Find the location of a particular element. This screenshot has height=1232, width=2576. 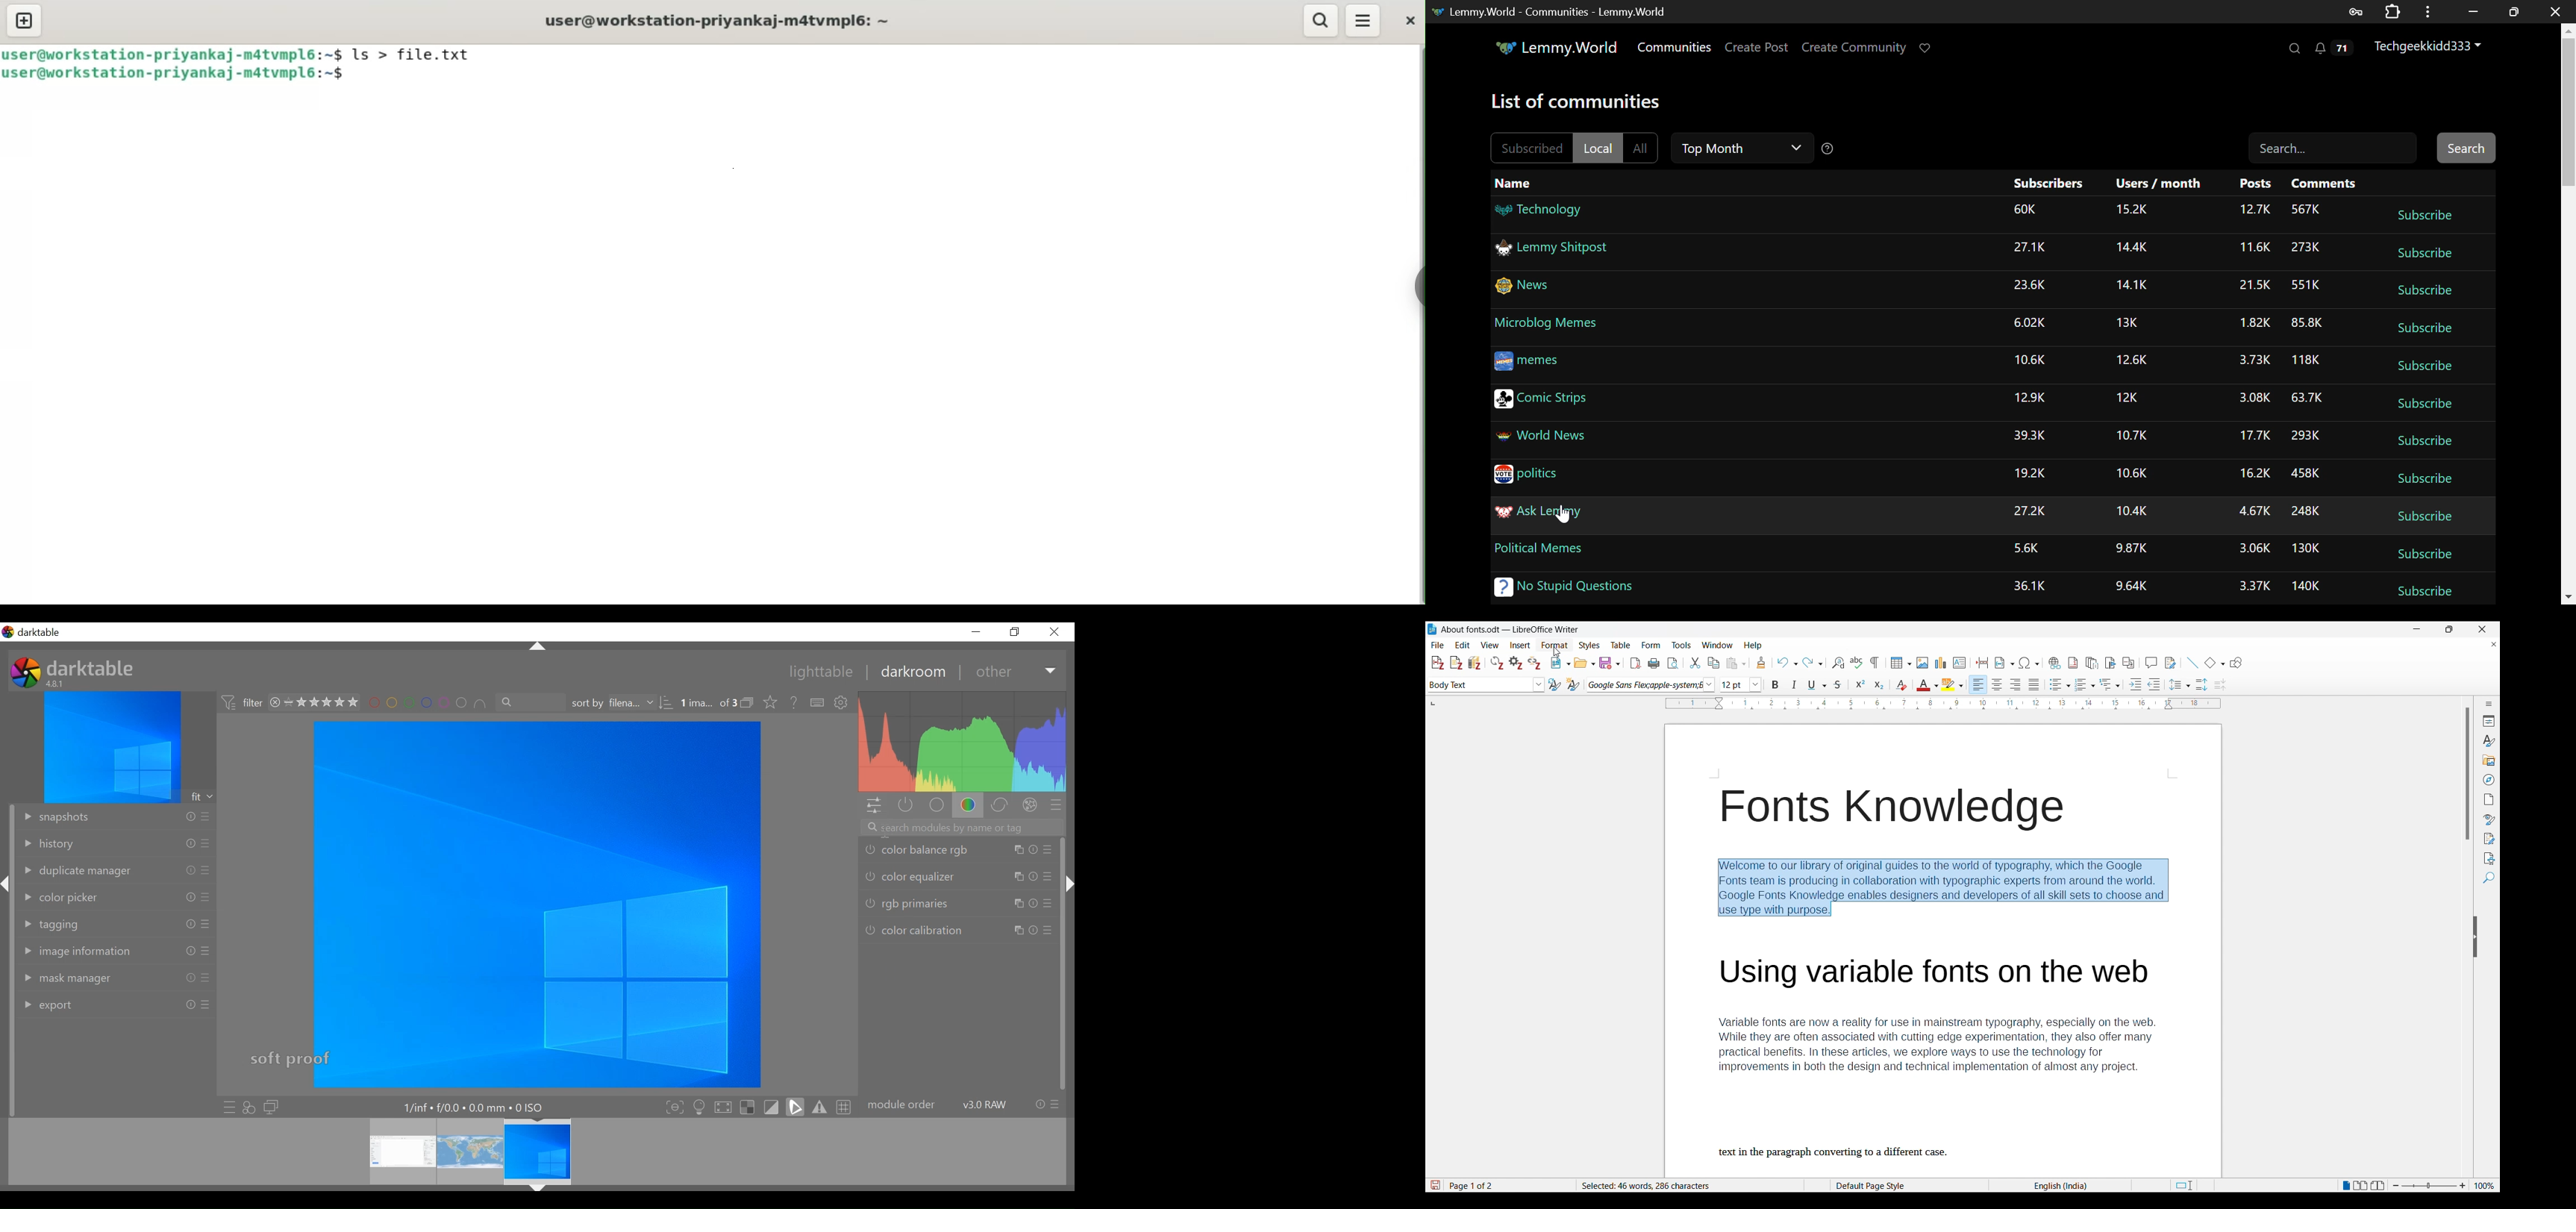

tagging is located at coordinates (52, 925).